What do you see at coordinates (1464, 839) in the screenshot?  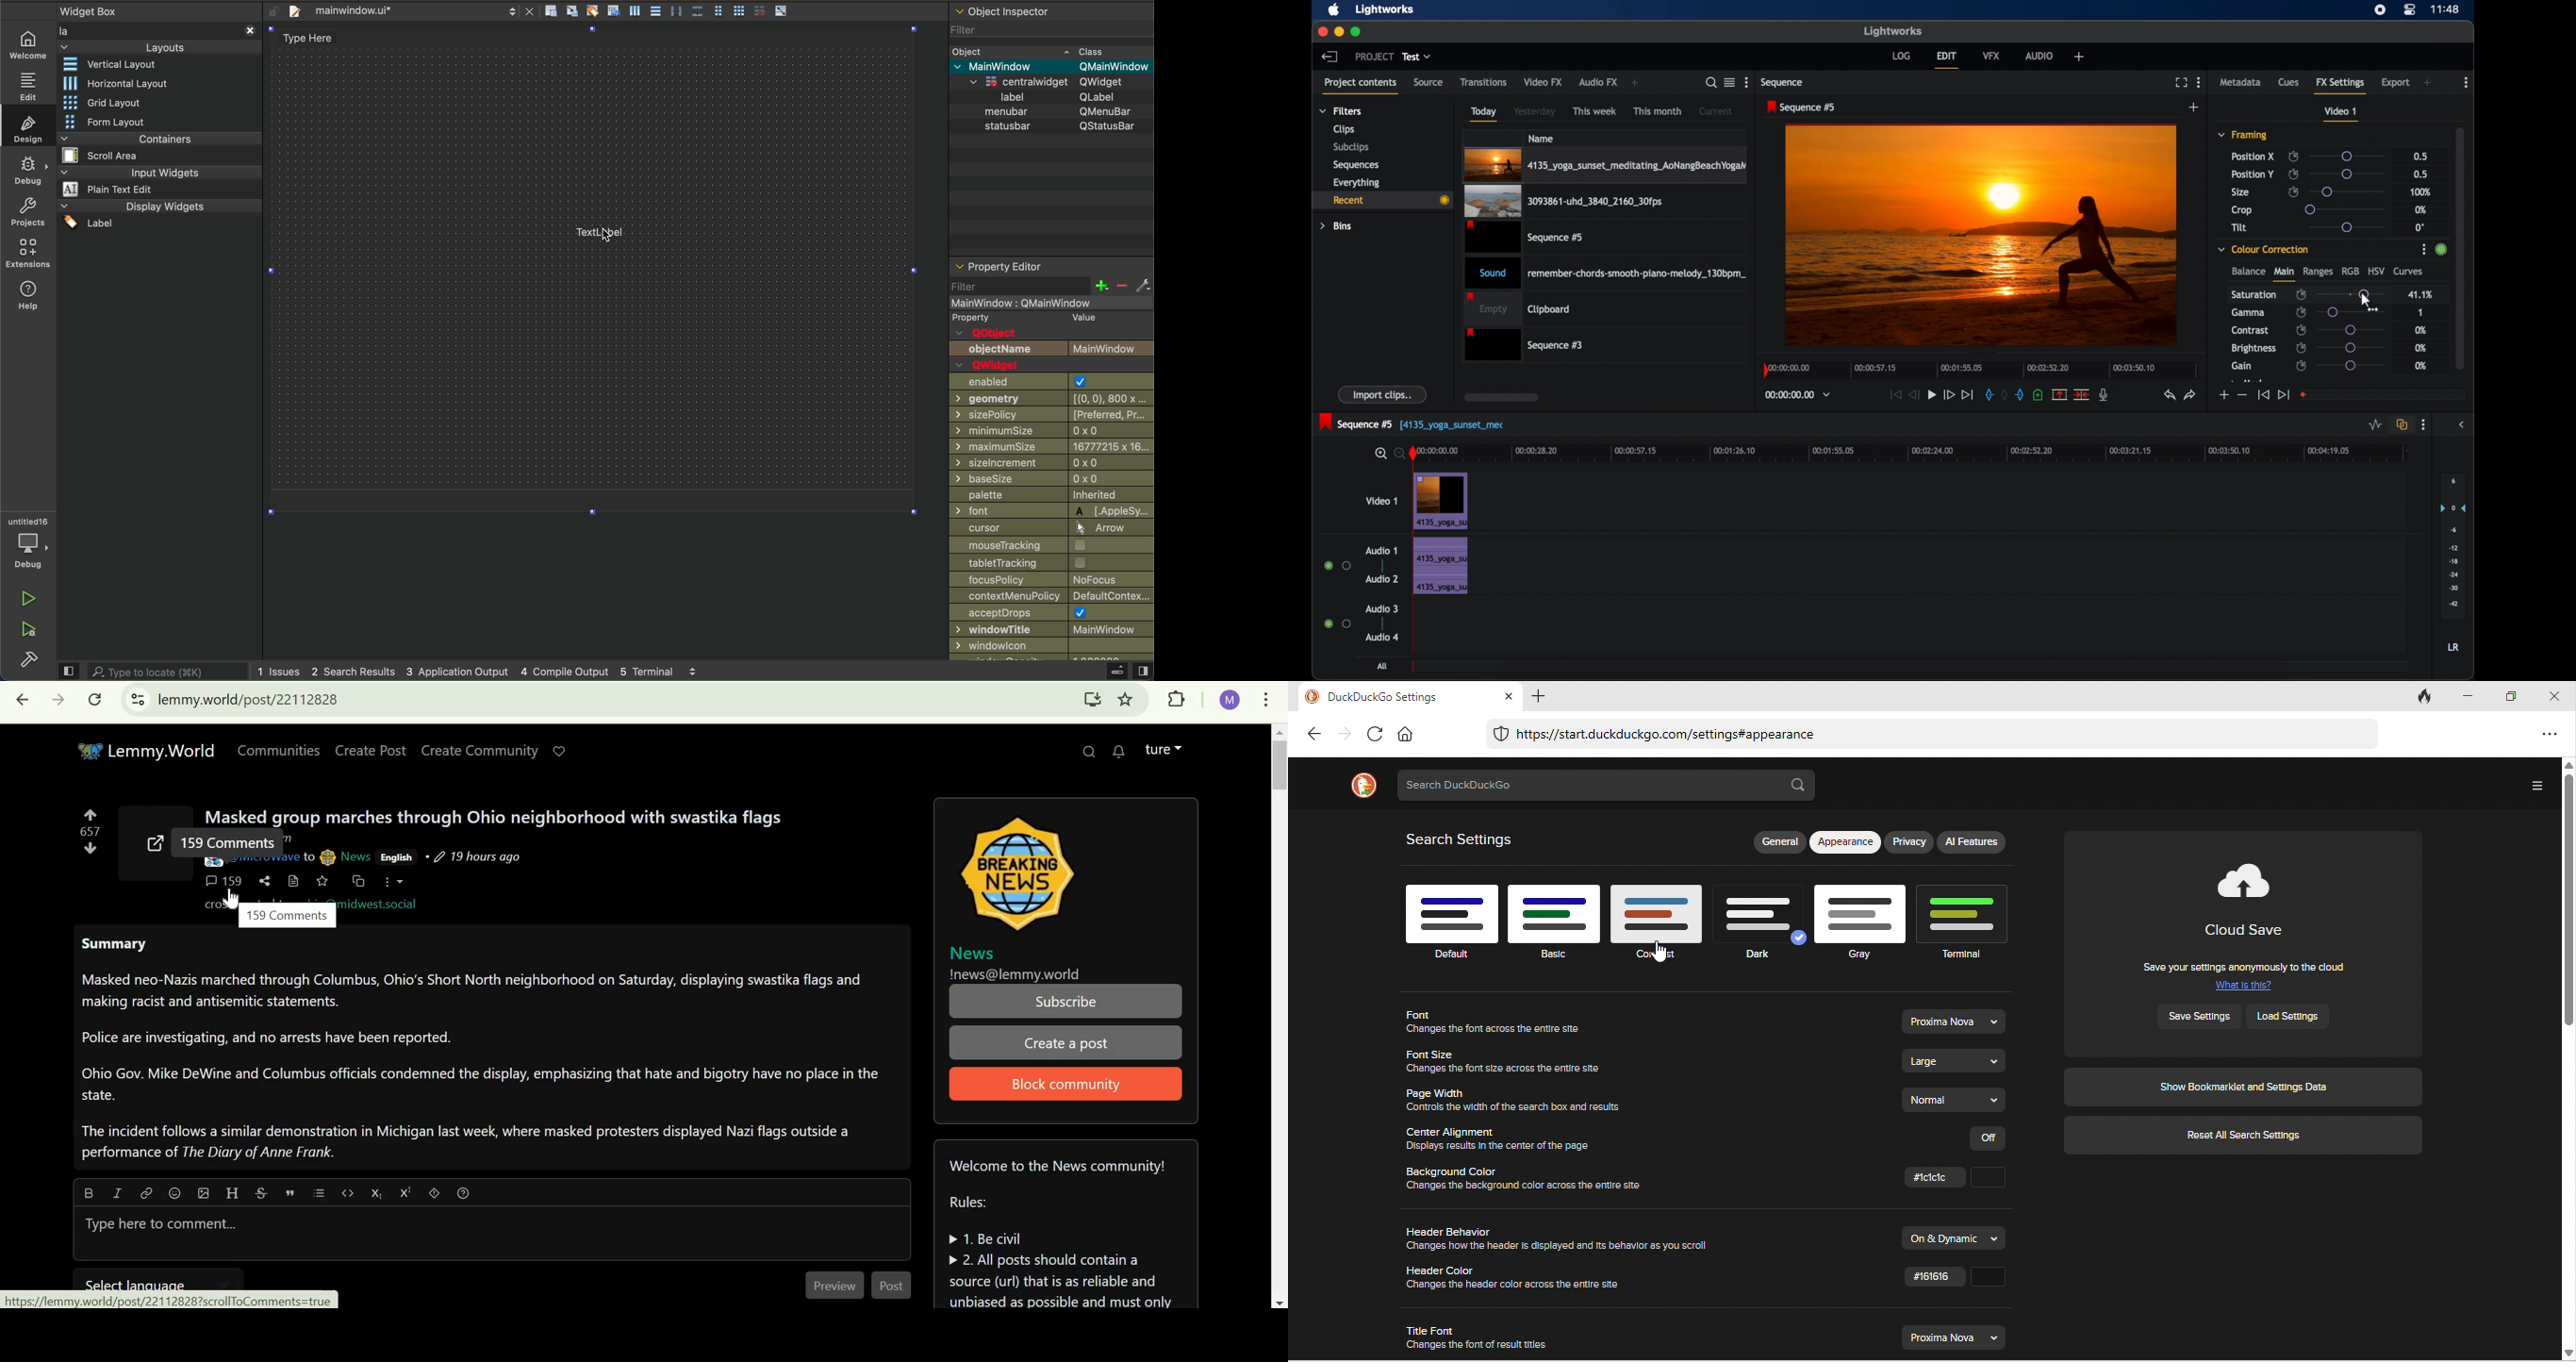 I see `search settings` at bounding box center [1464, 839].